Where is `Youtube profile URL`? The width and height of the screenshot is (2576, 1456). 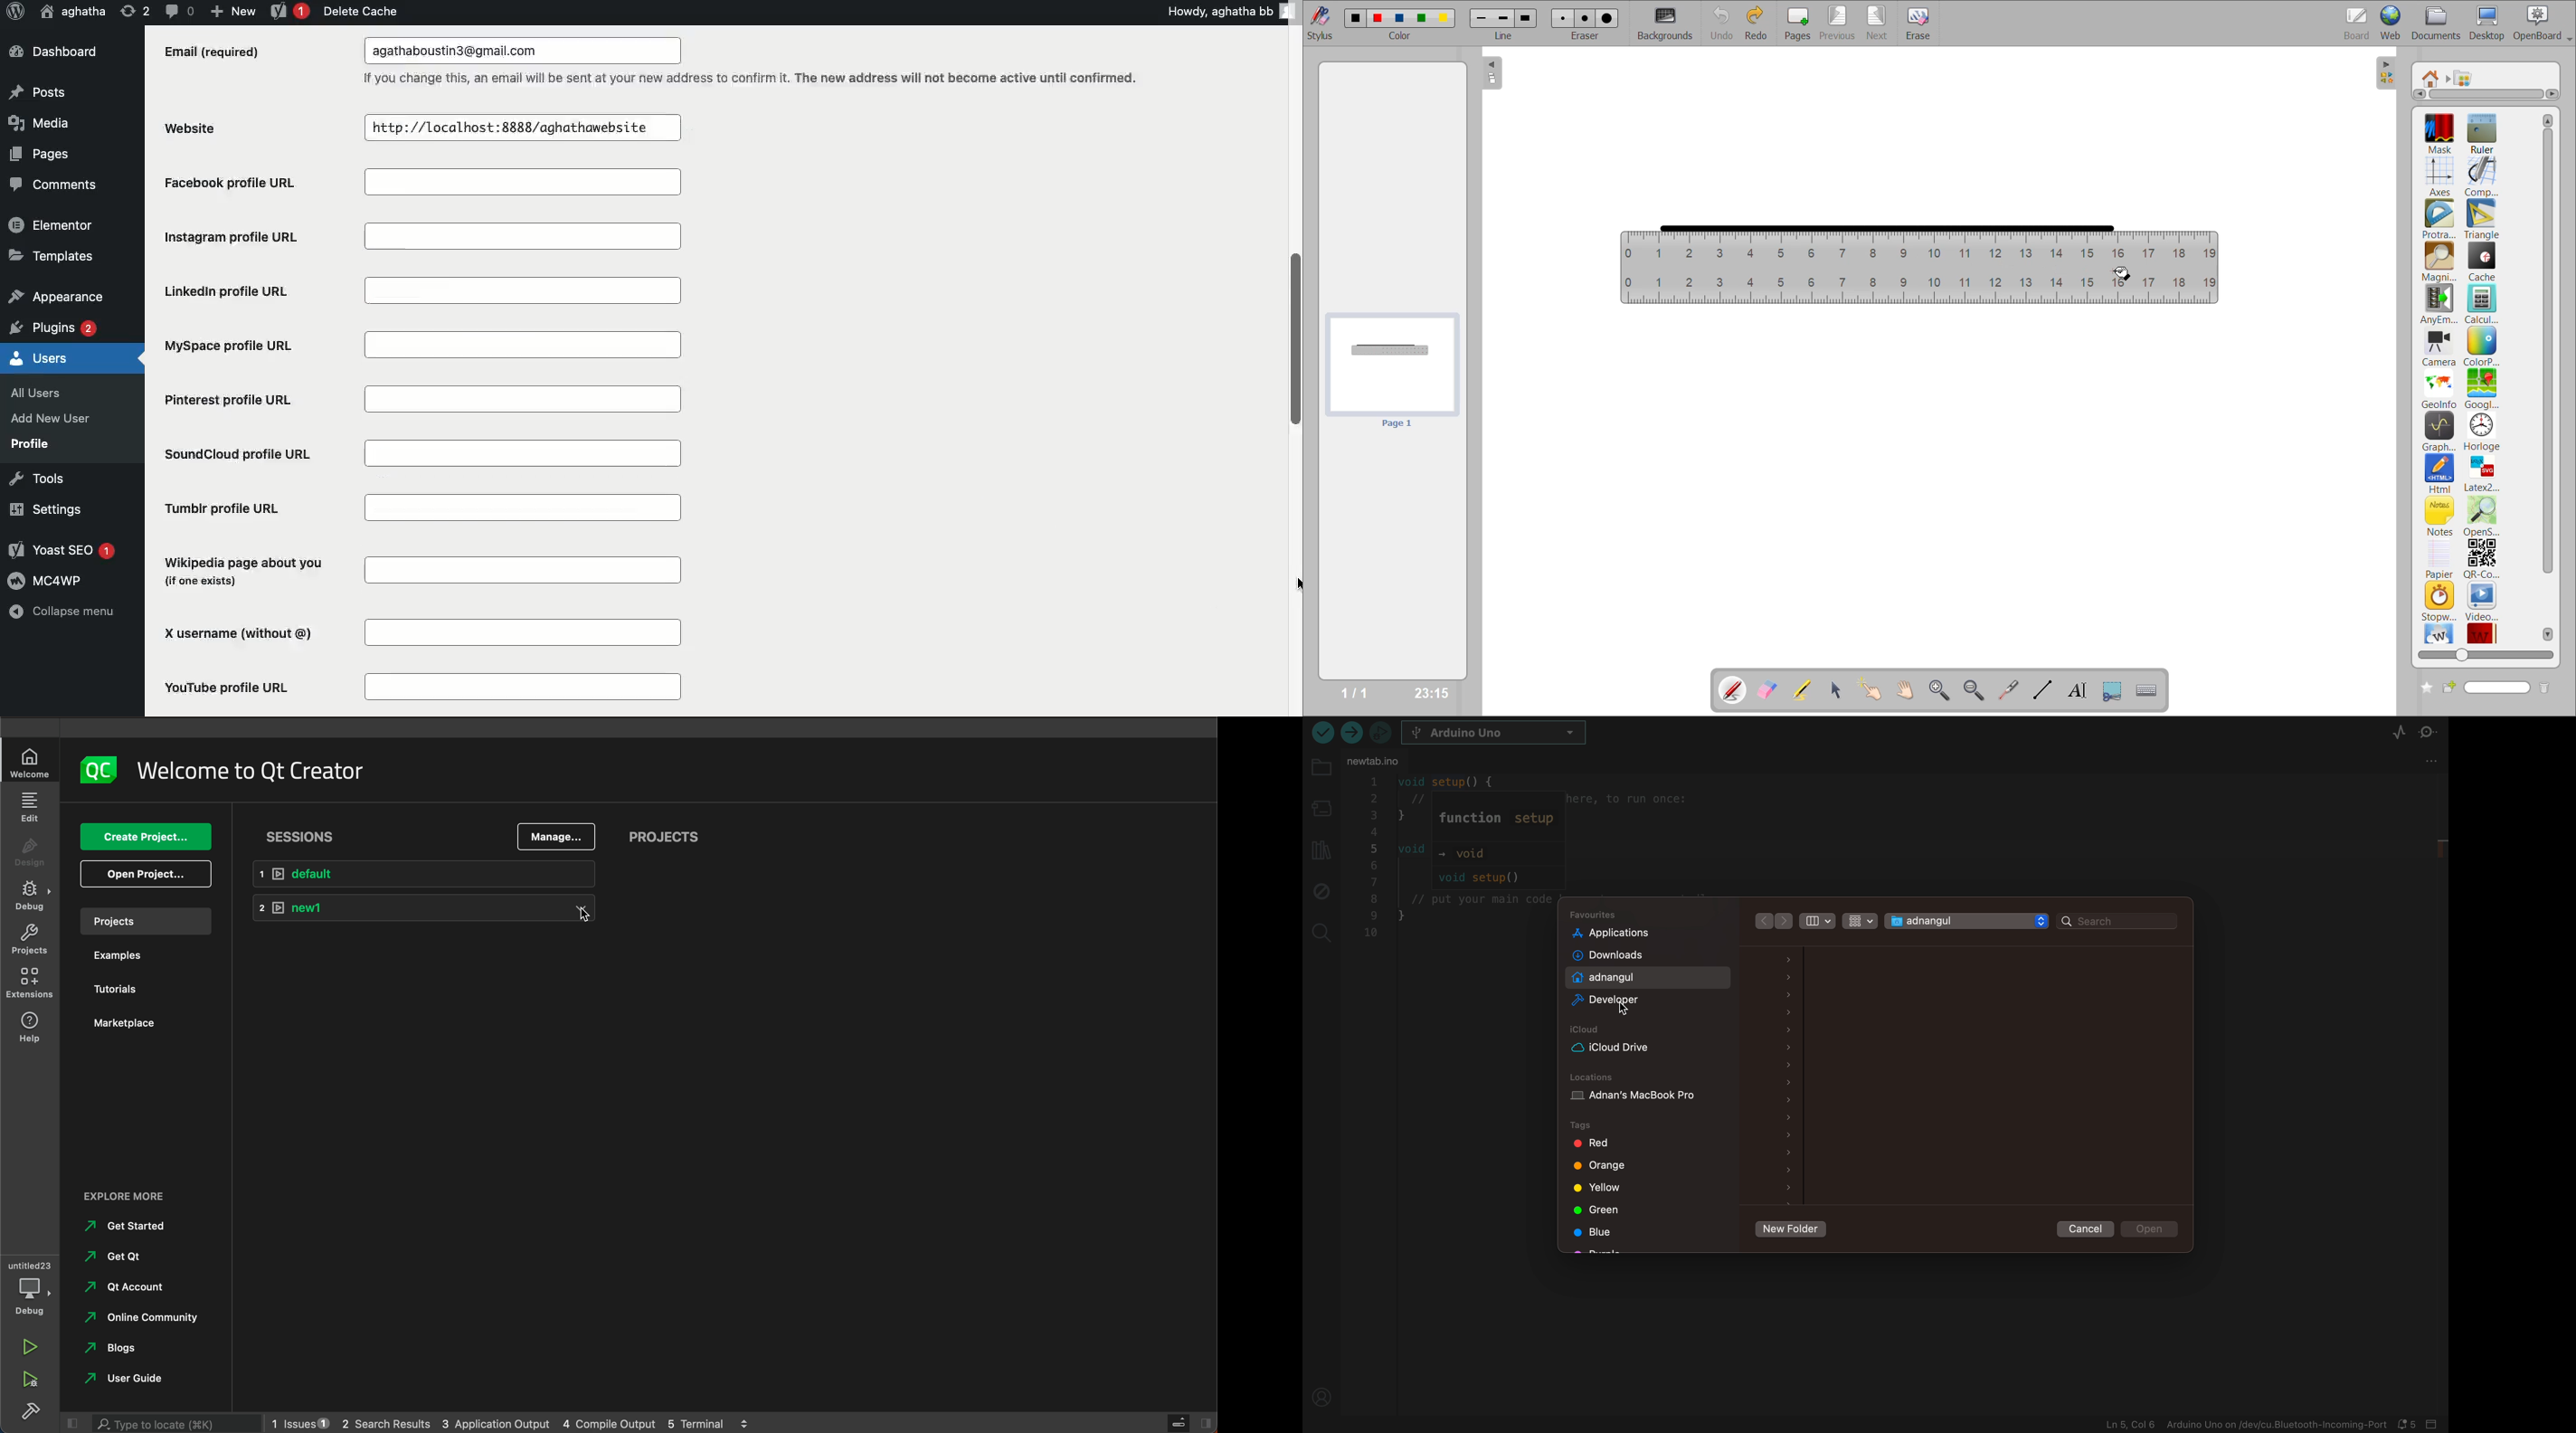 Youtube profile URL is located at coordinates (421, 687).